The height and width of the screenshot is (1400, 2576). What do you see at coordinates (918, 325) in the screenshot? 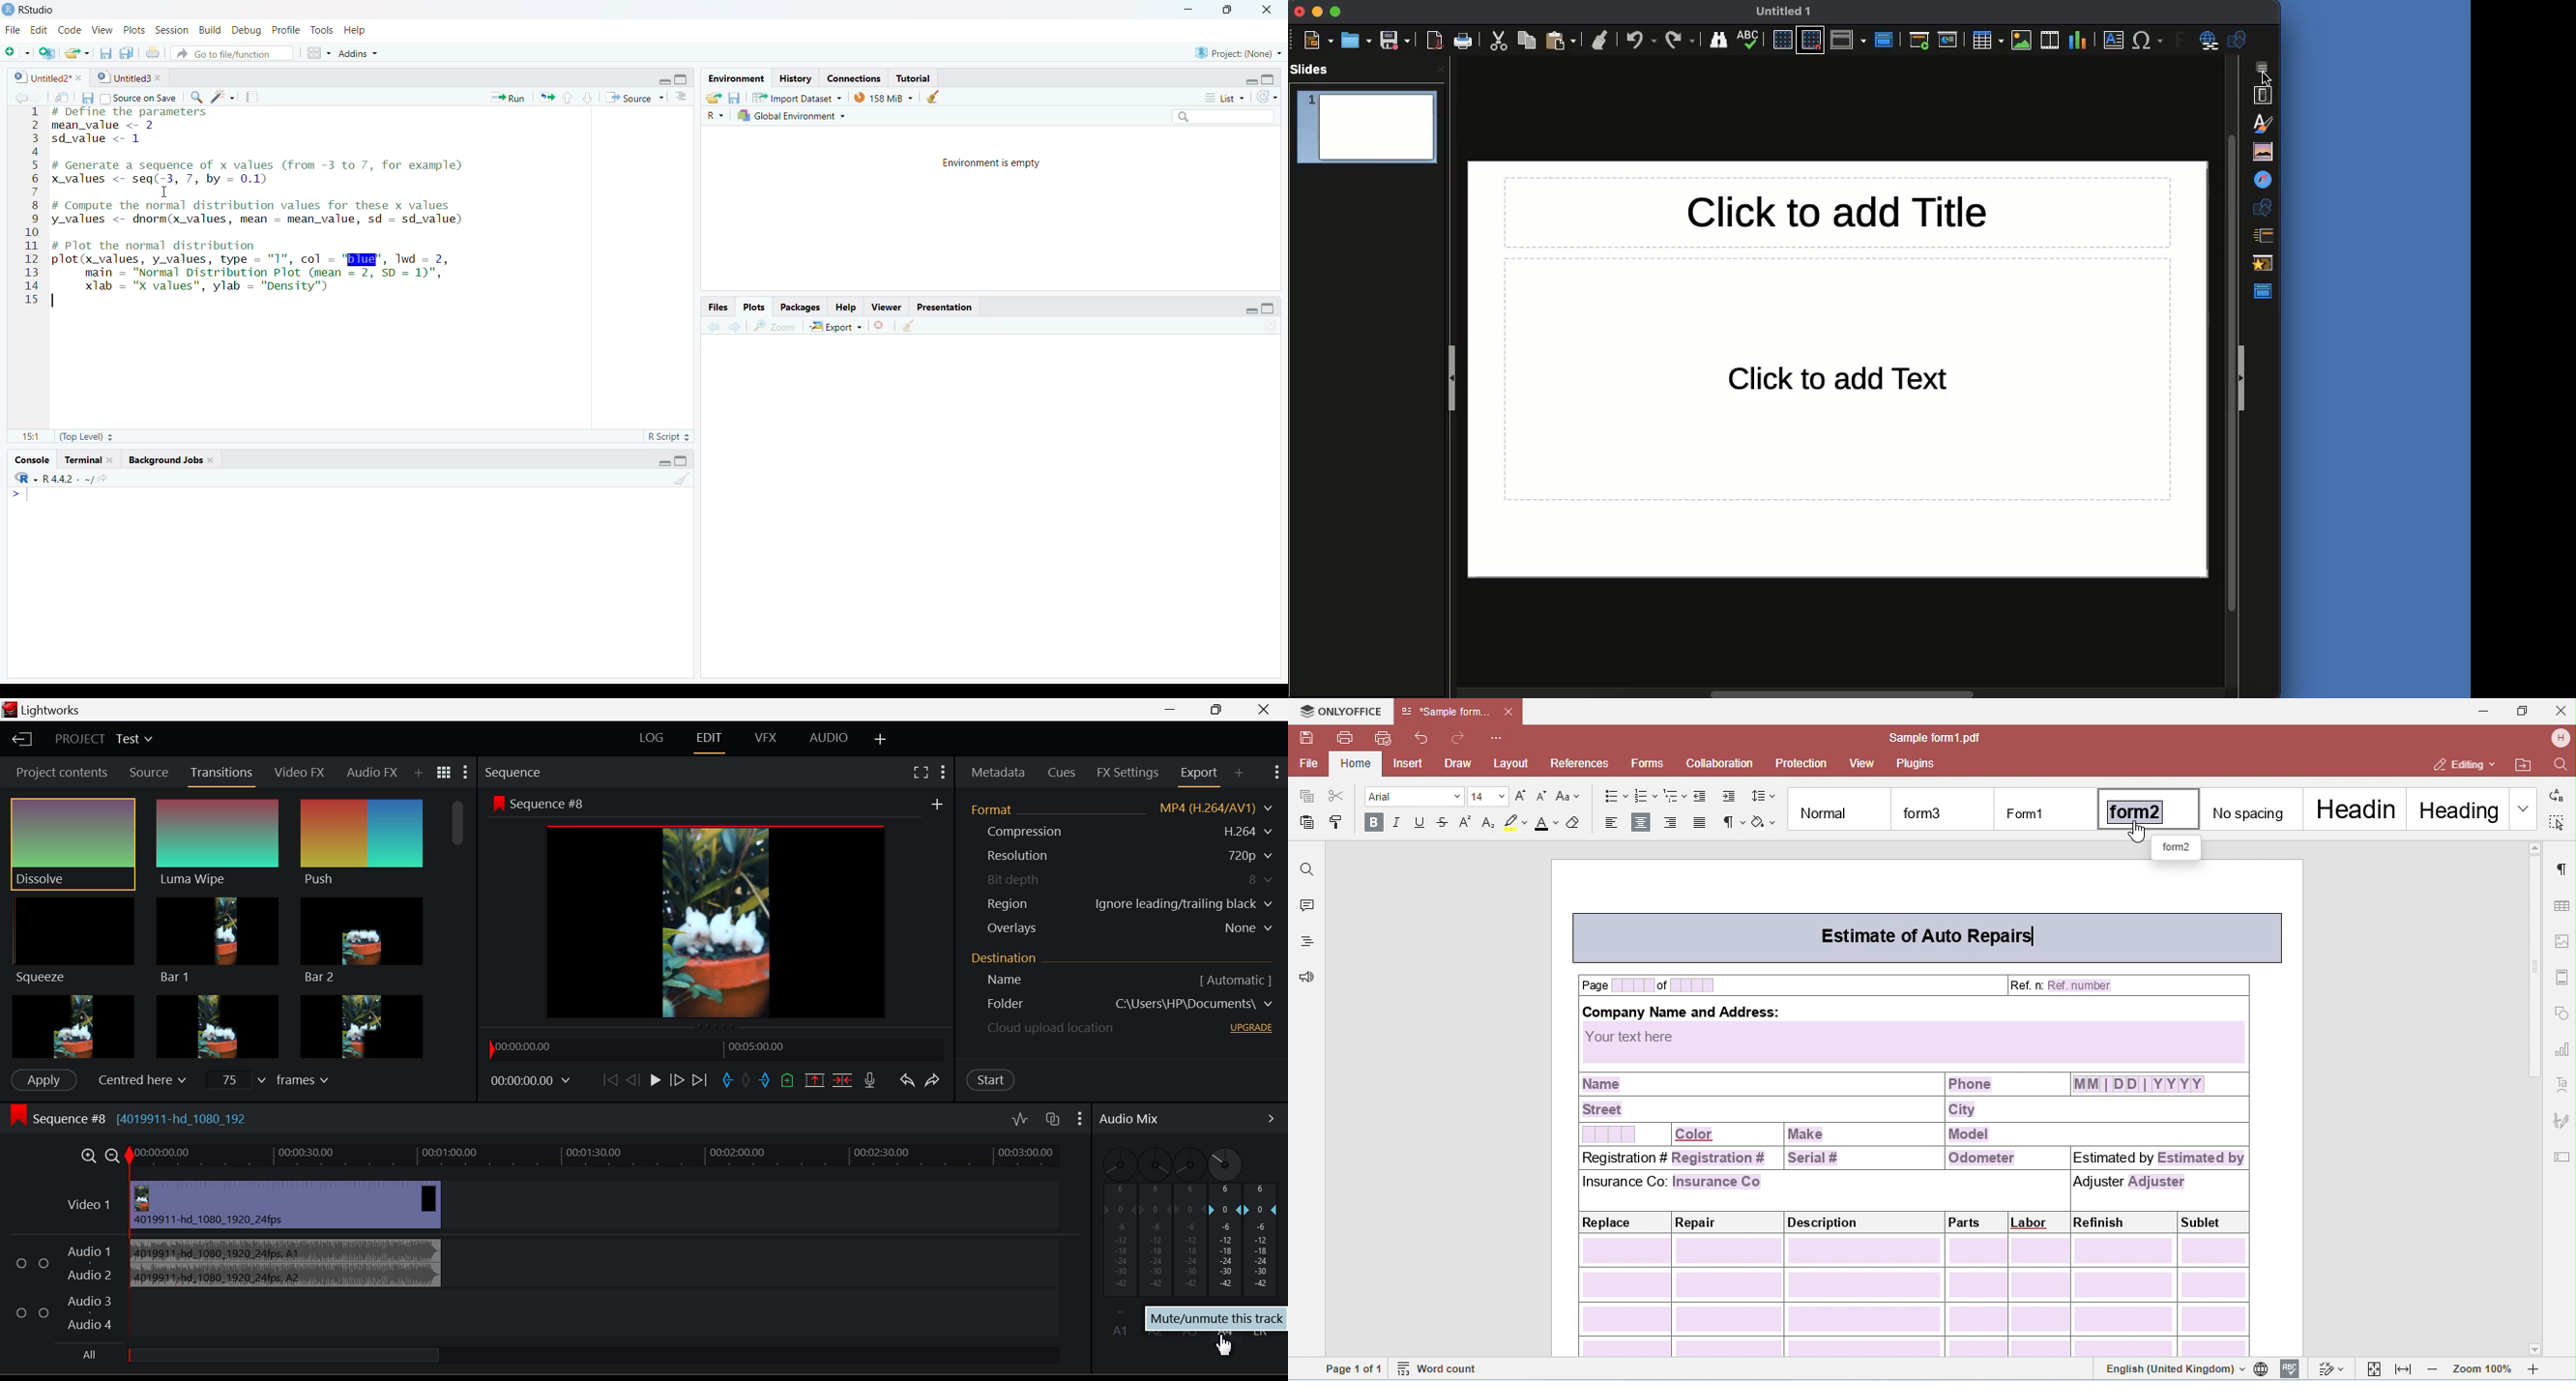
I see `show in new window` at bounding box center [918, 325].